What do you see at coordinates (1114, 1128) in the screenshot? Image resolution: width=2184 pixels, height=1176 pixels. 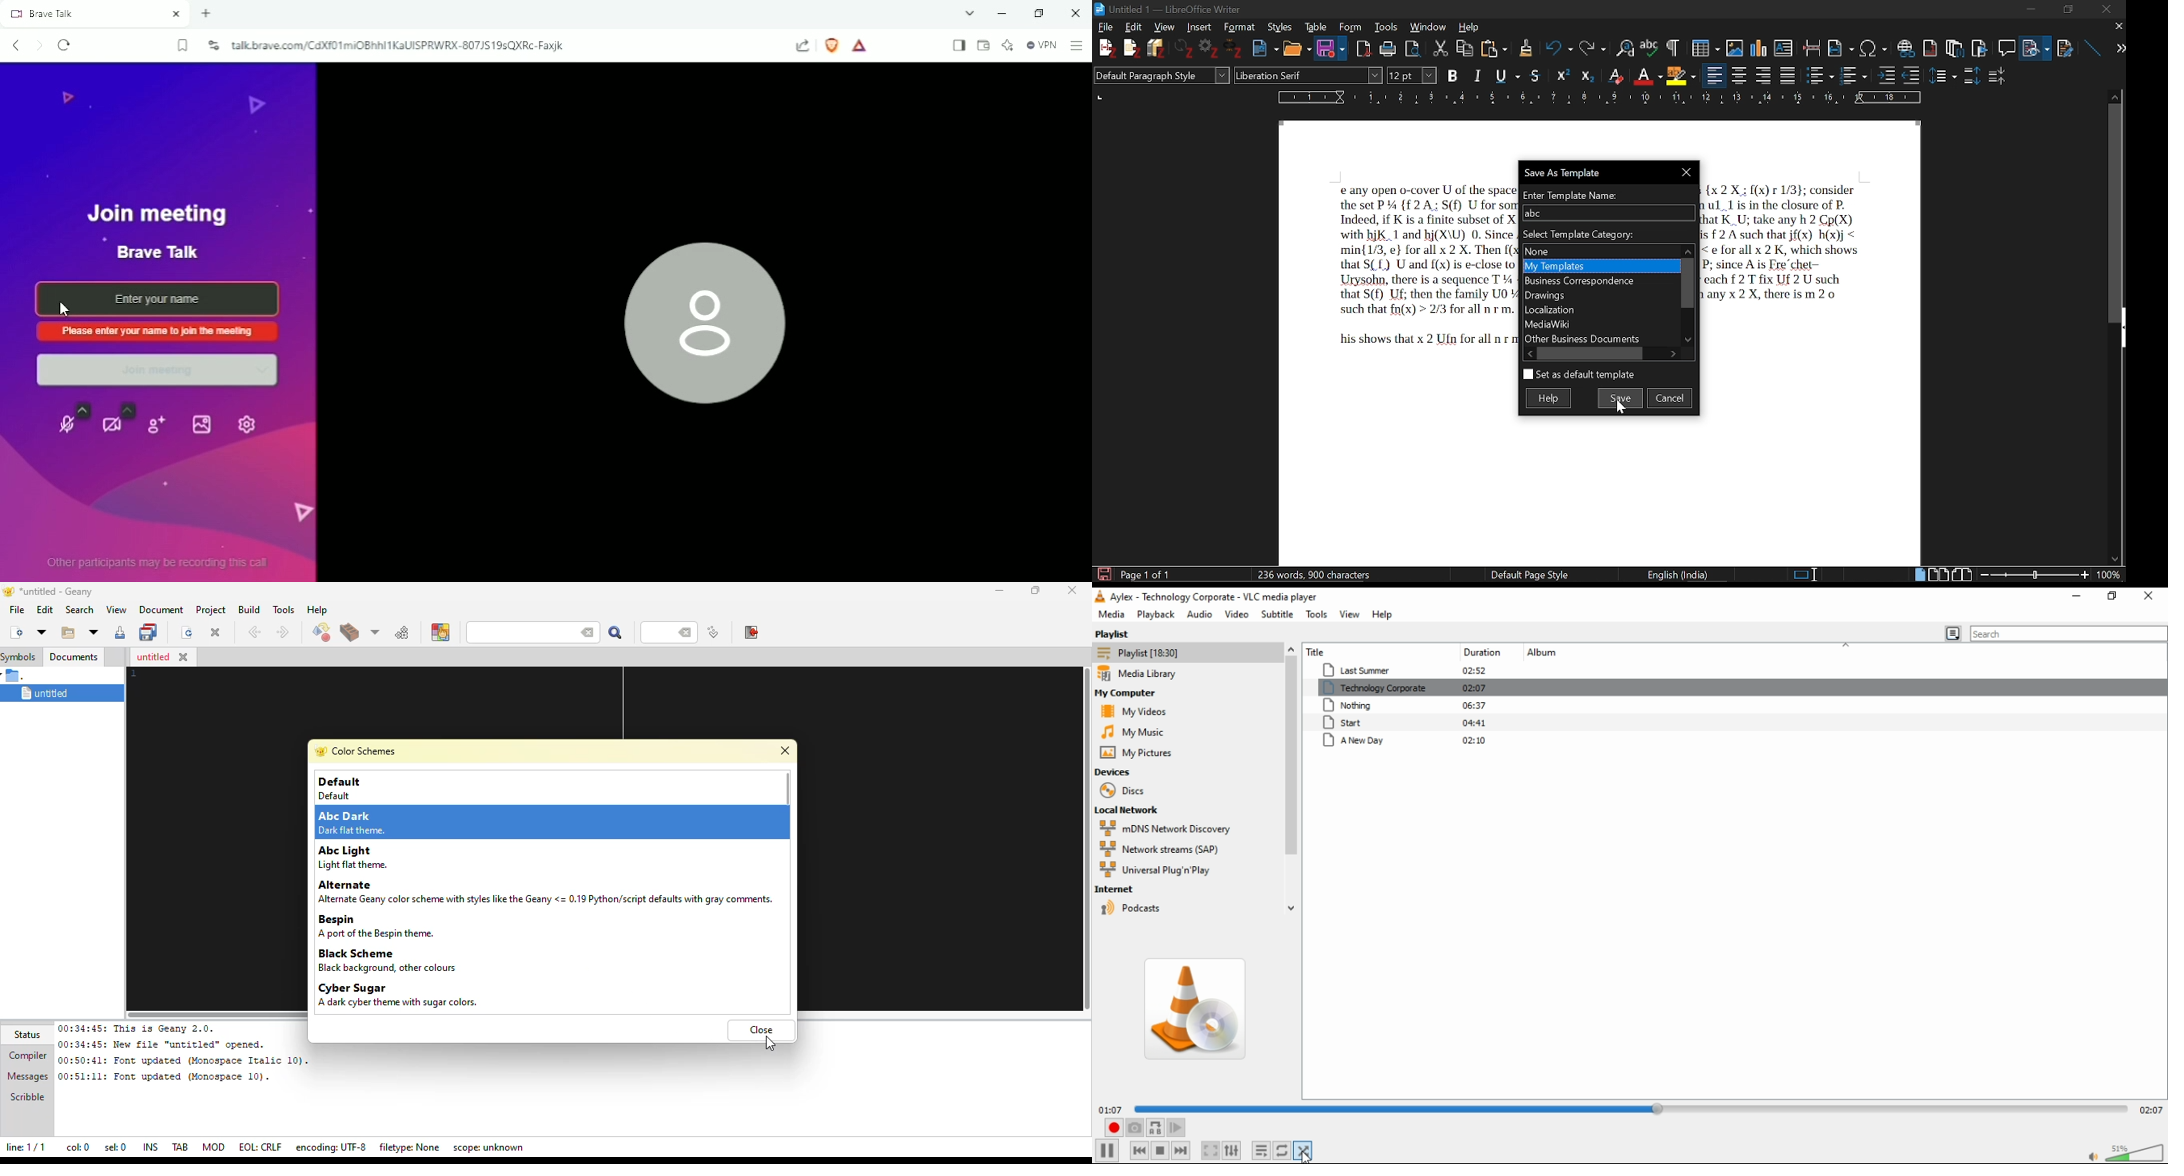 I see `record` at bounding box center [1114, 1128].